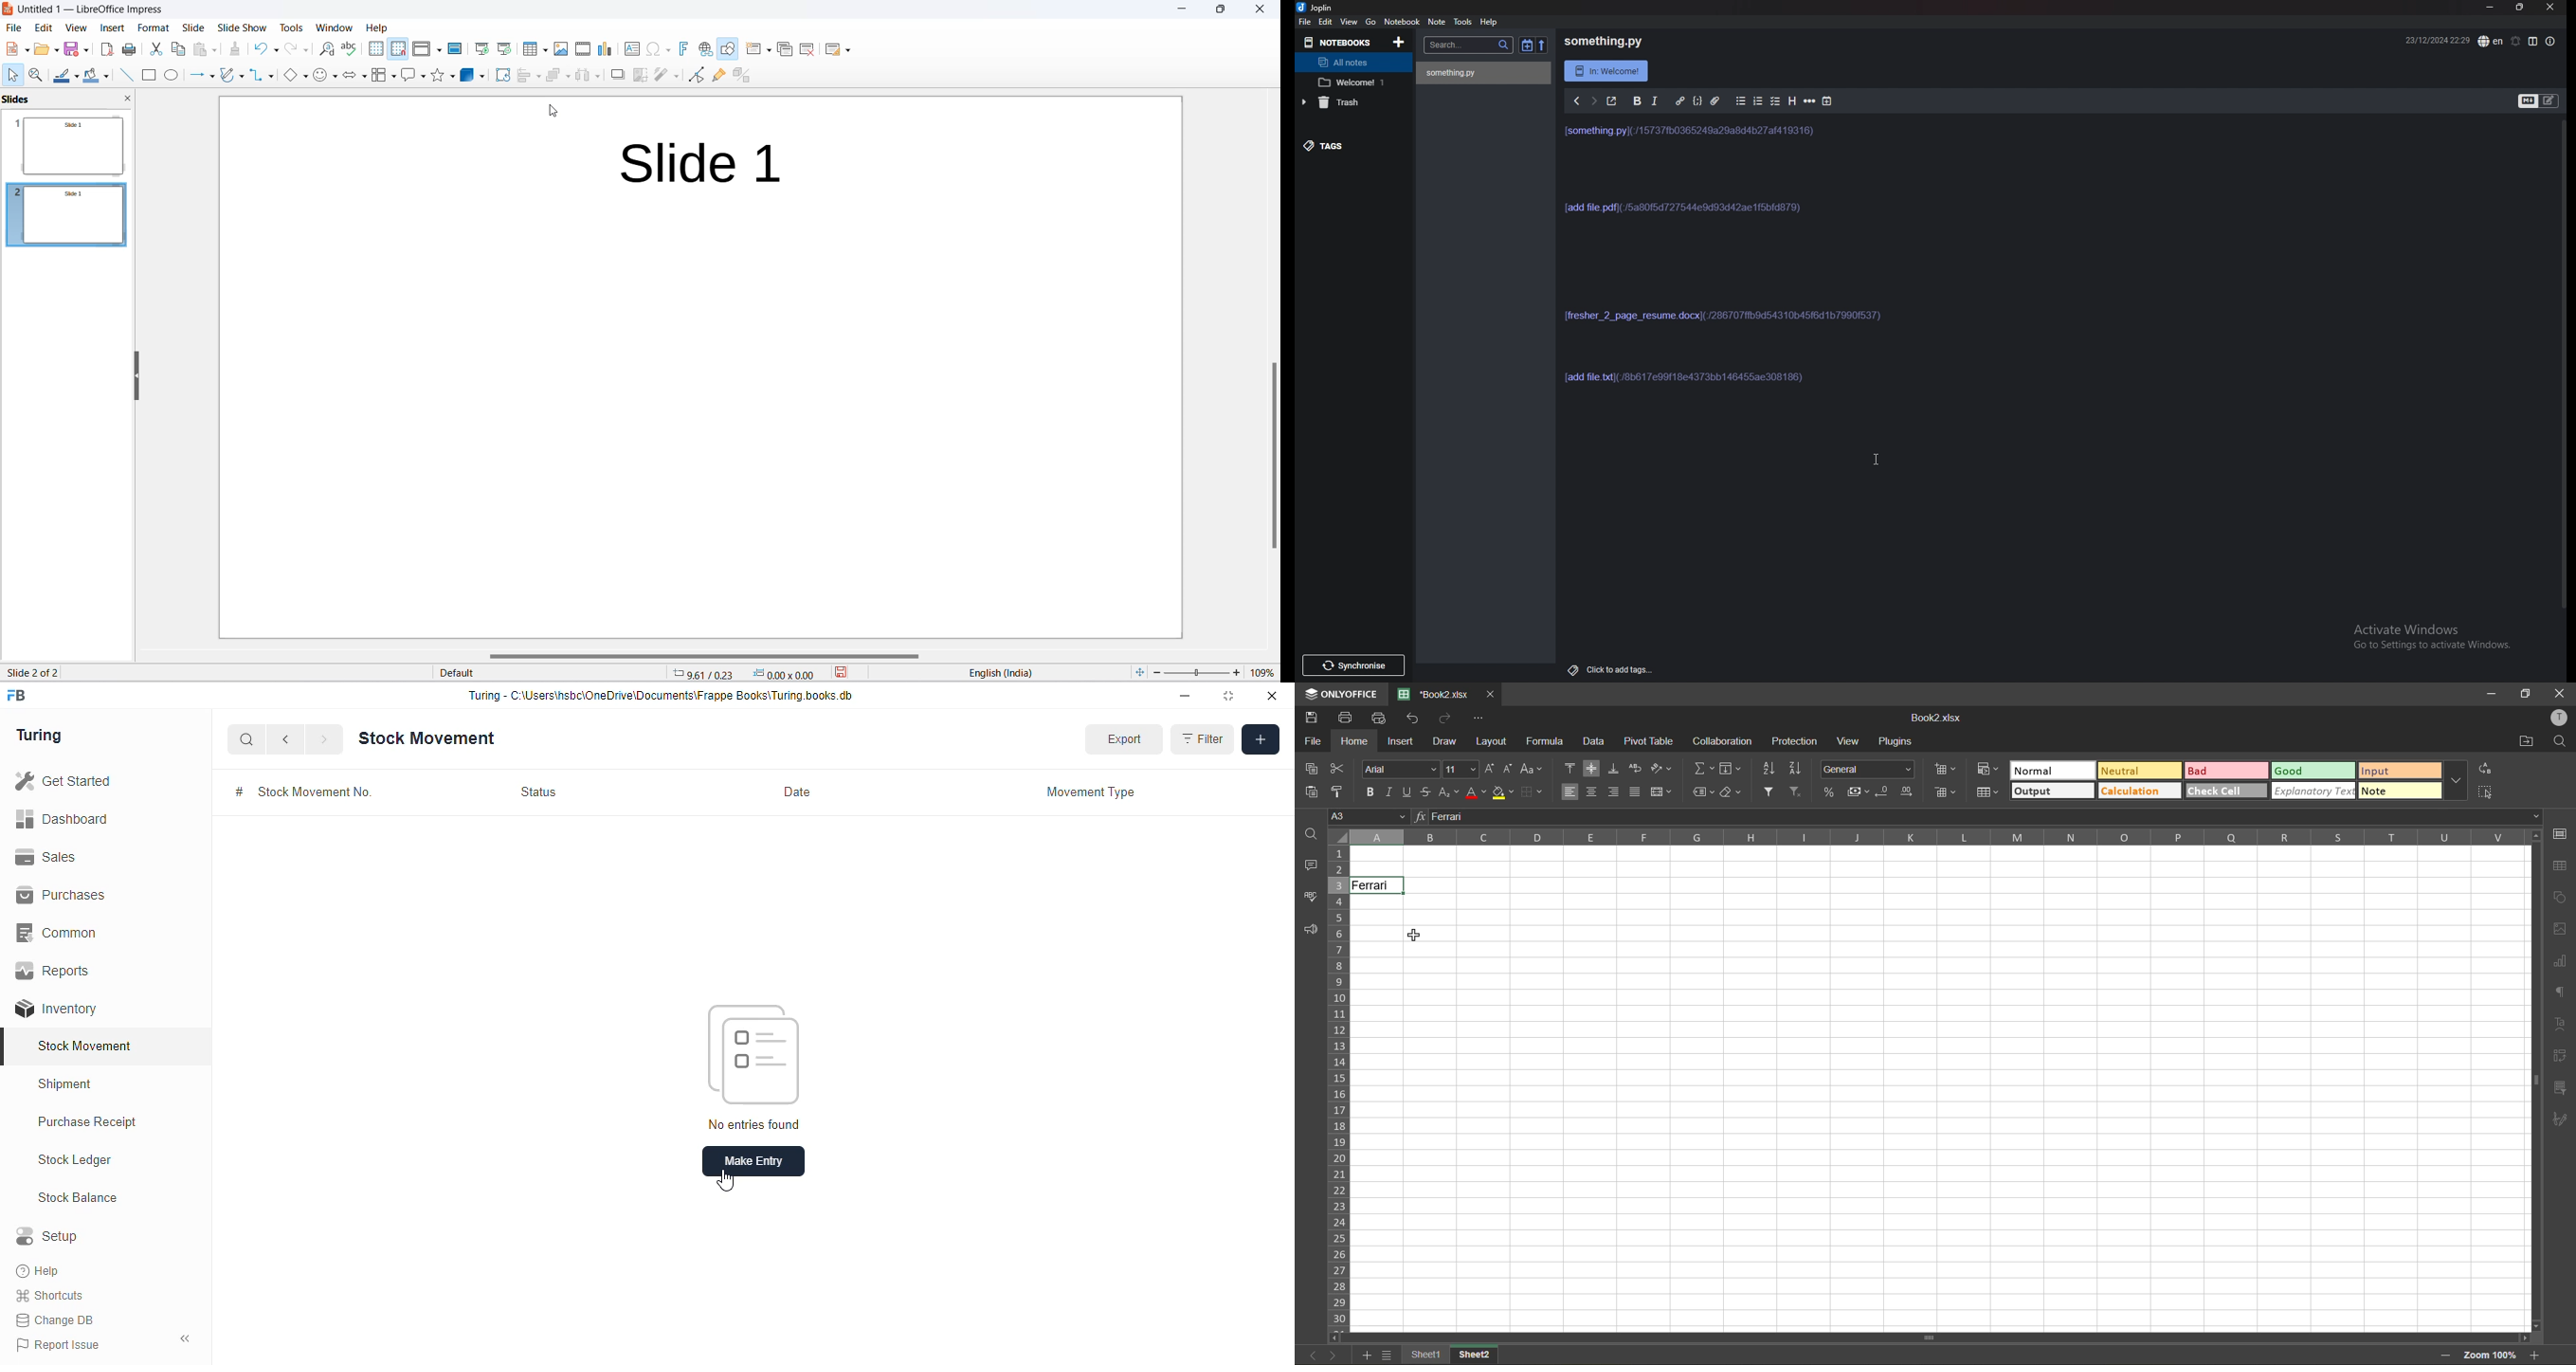  What do you see at coordinates (1356, 83) in the screenshot?
I see `Welcome` at bounding box center [1356, 83].